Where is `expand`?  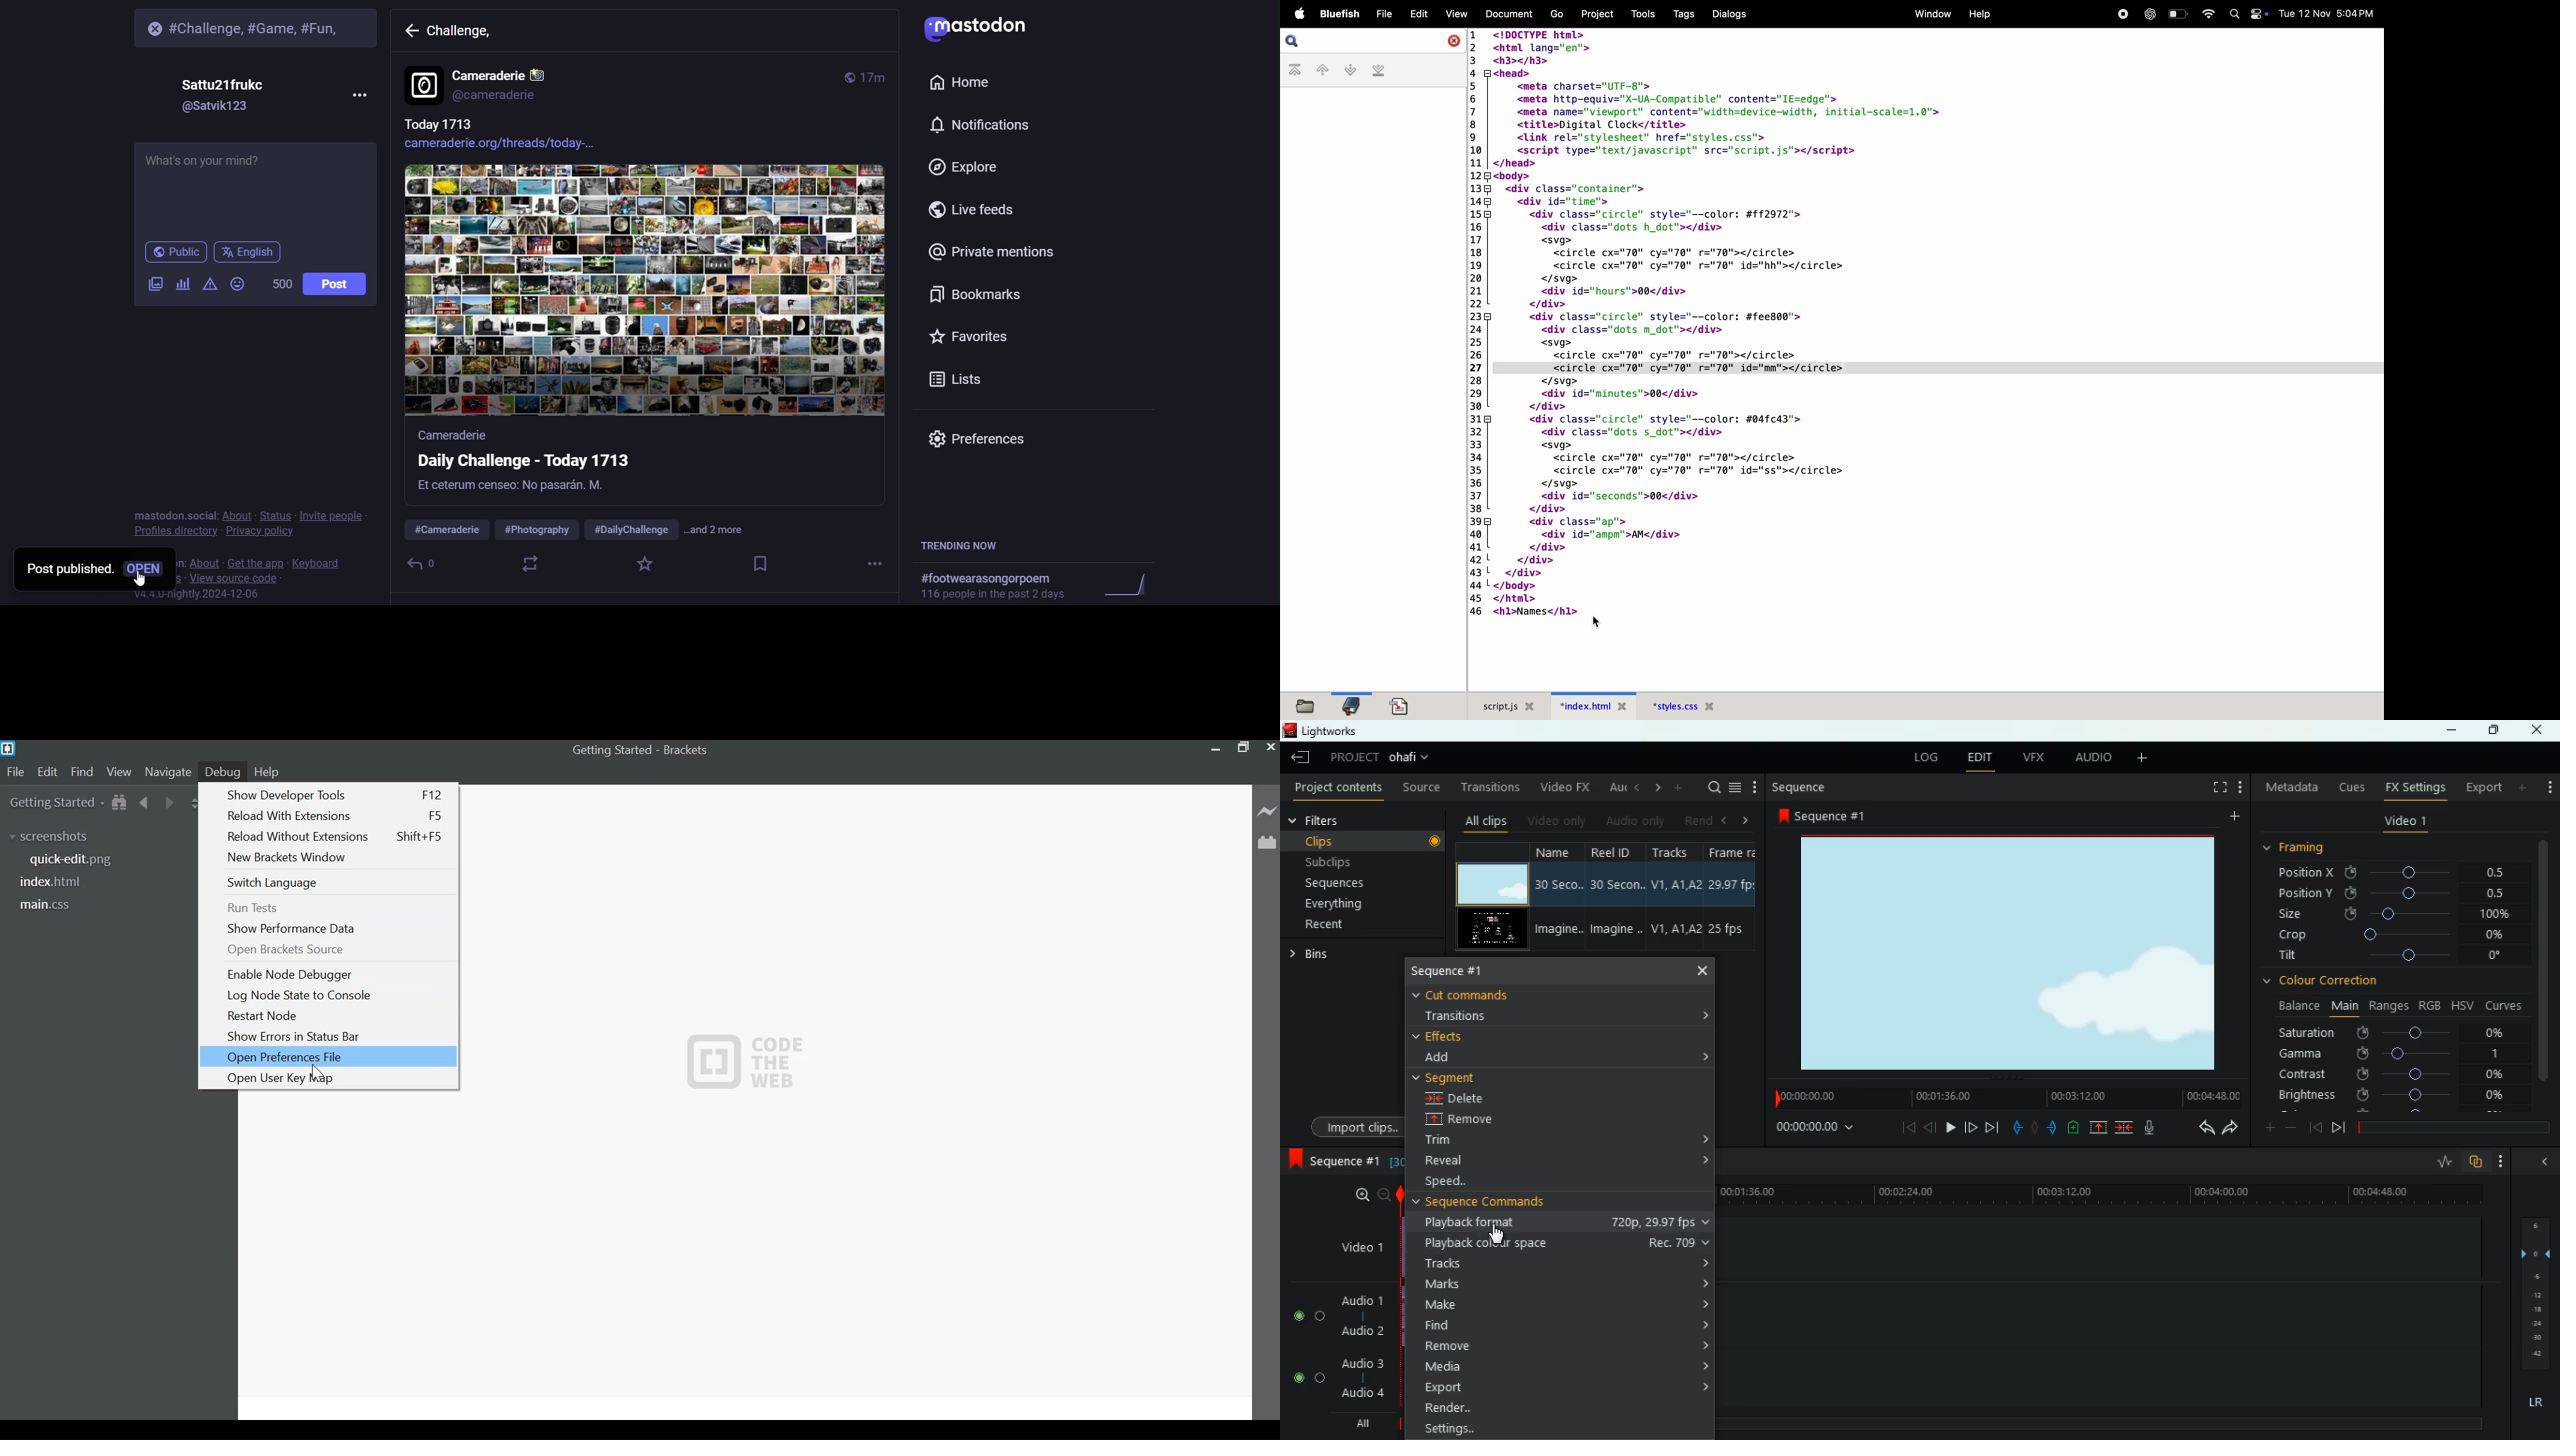 expand is located at coordinates (1702, 1013).